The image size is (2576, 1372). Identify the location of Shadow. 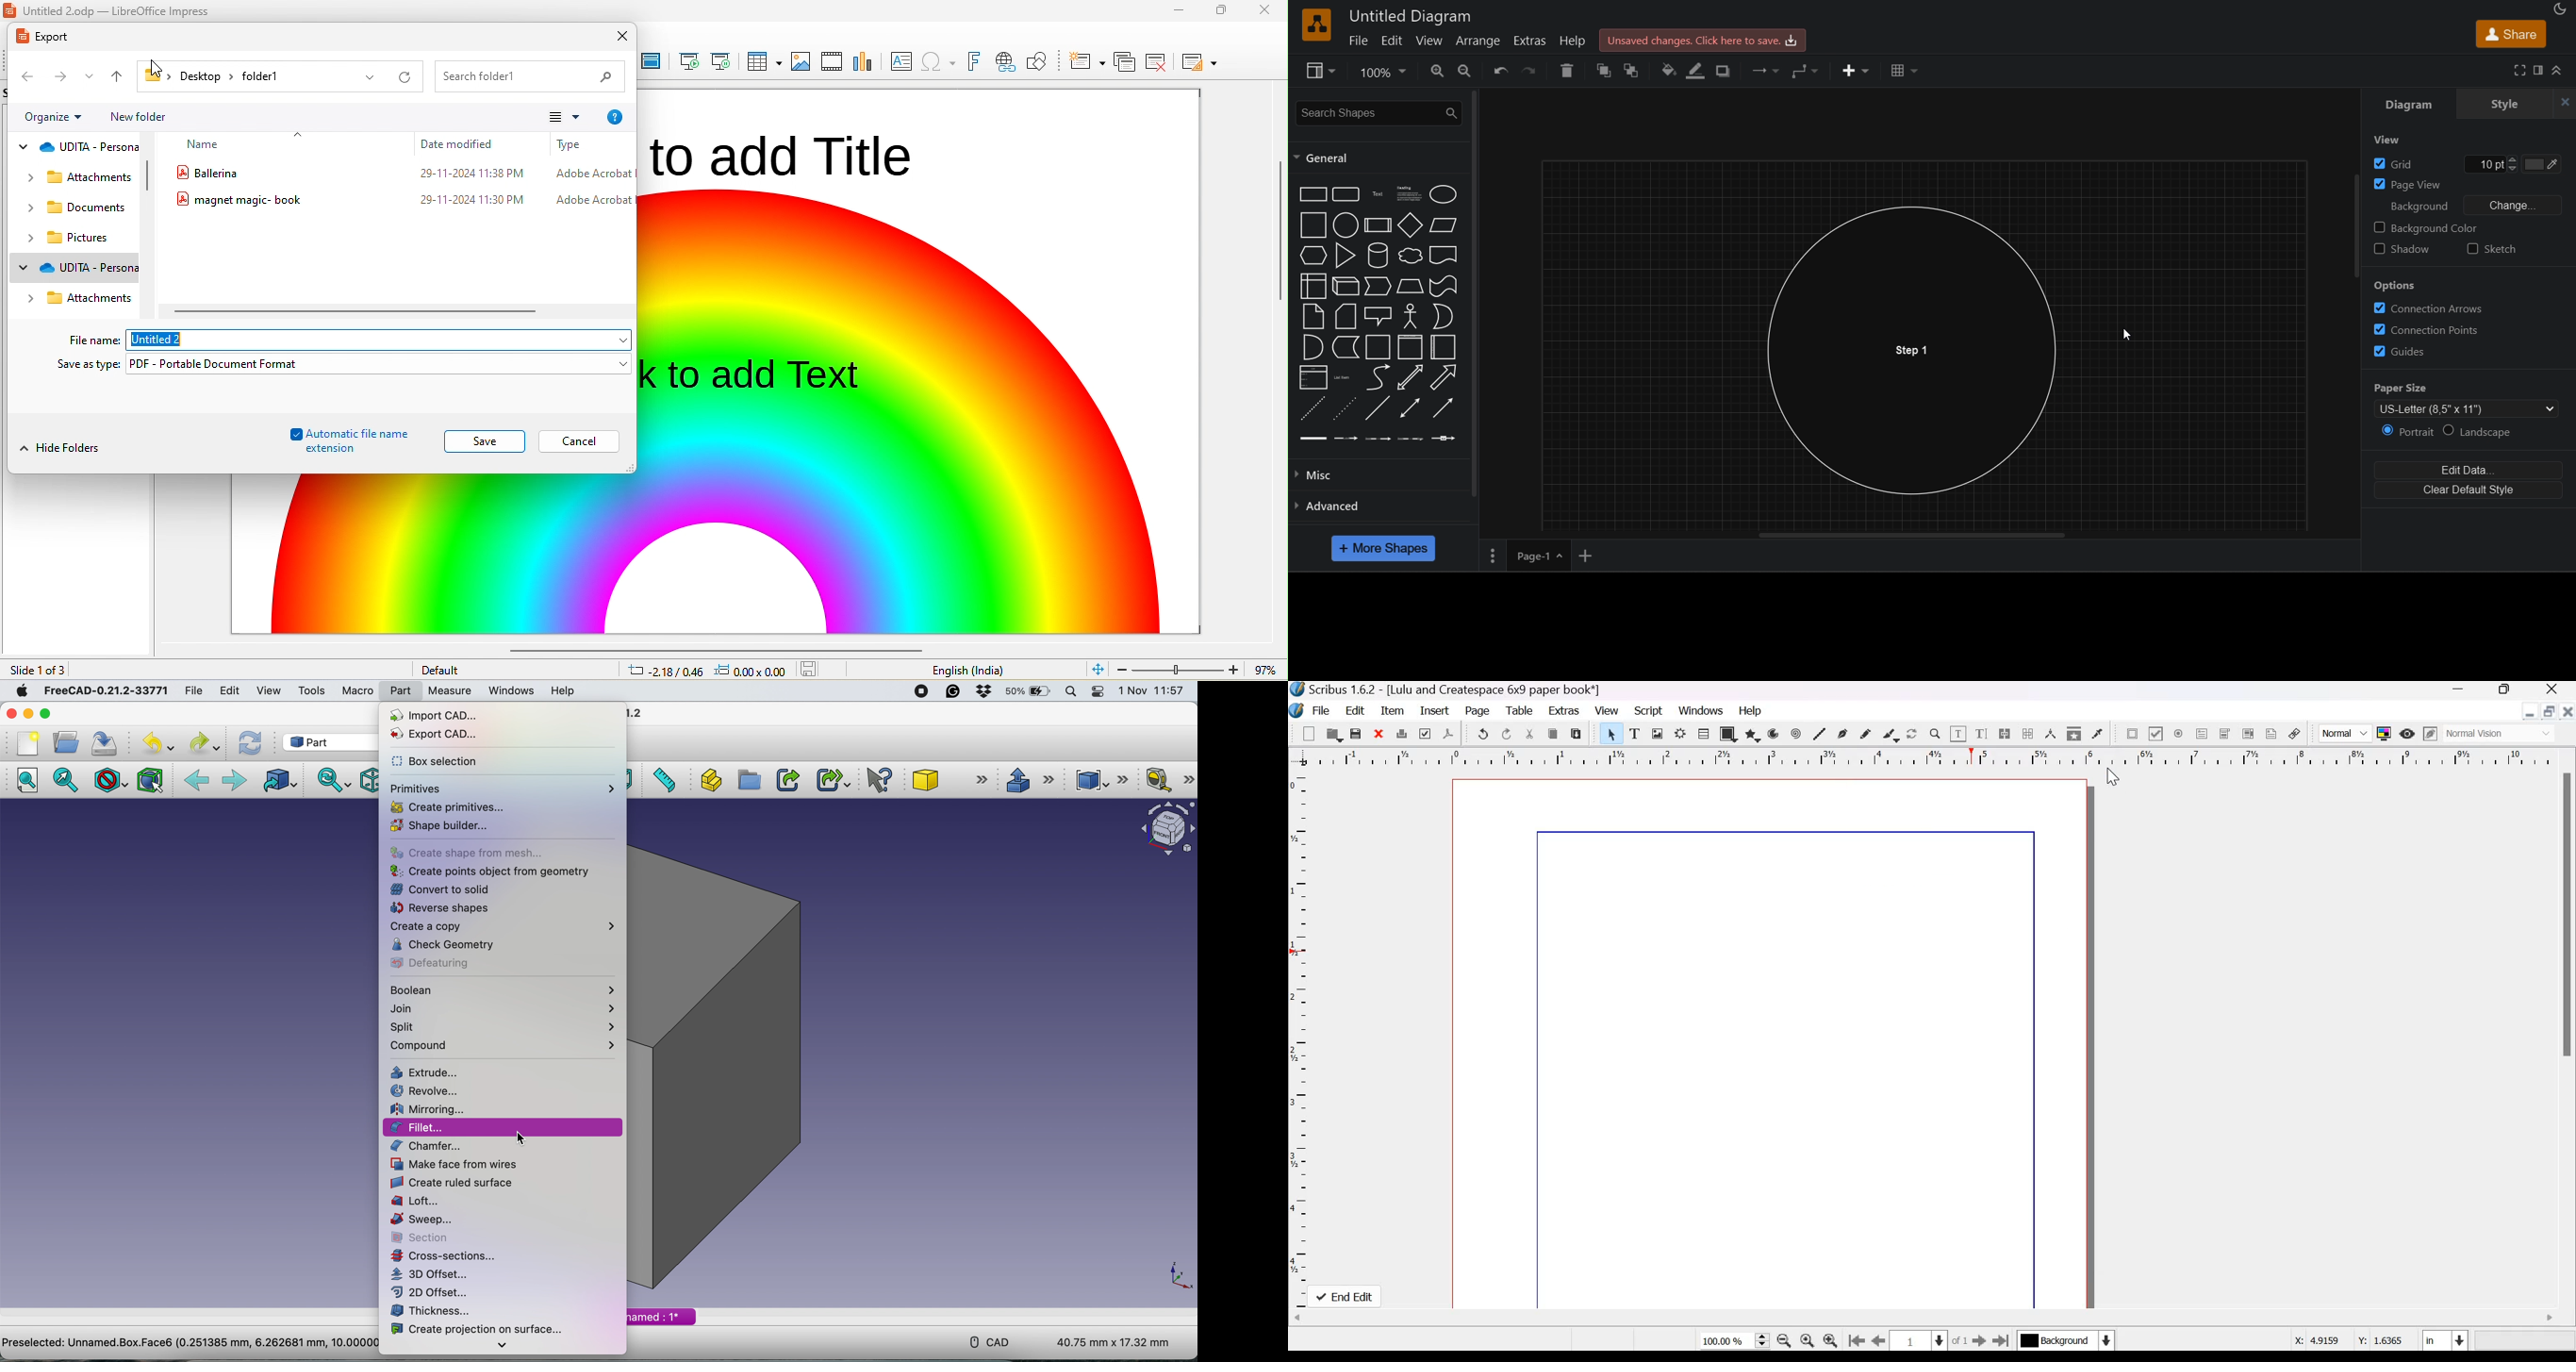
(2411, 250).